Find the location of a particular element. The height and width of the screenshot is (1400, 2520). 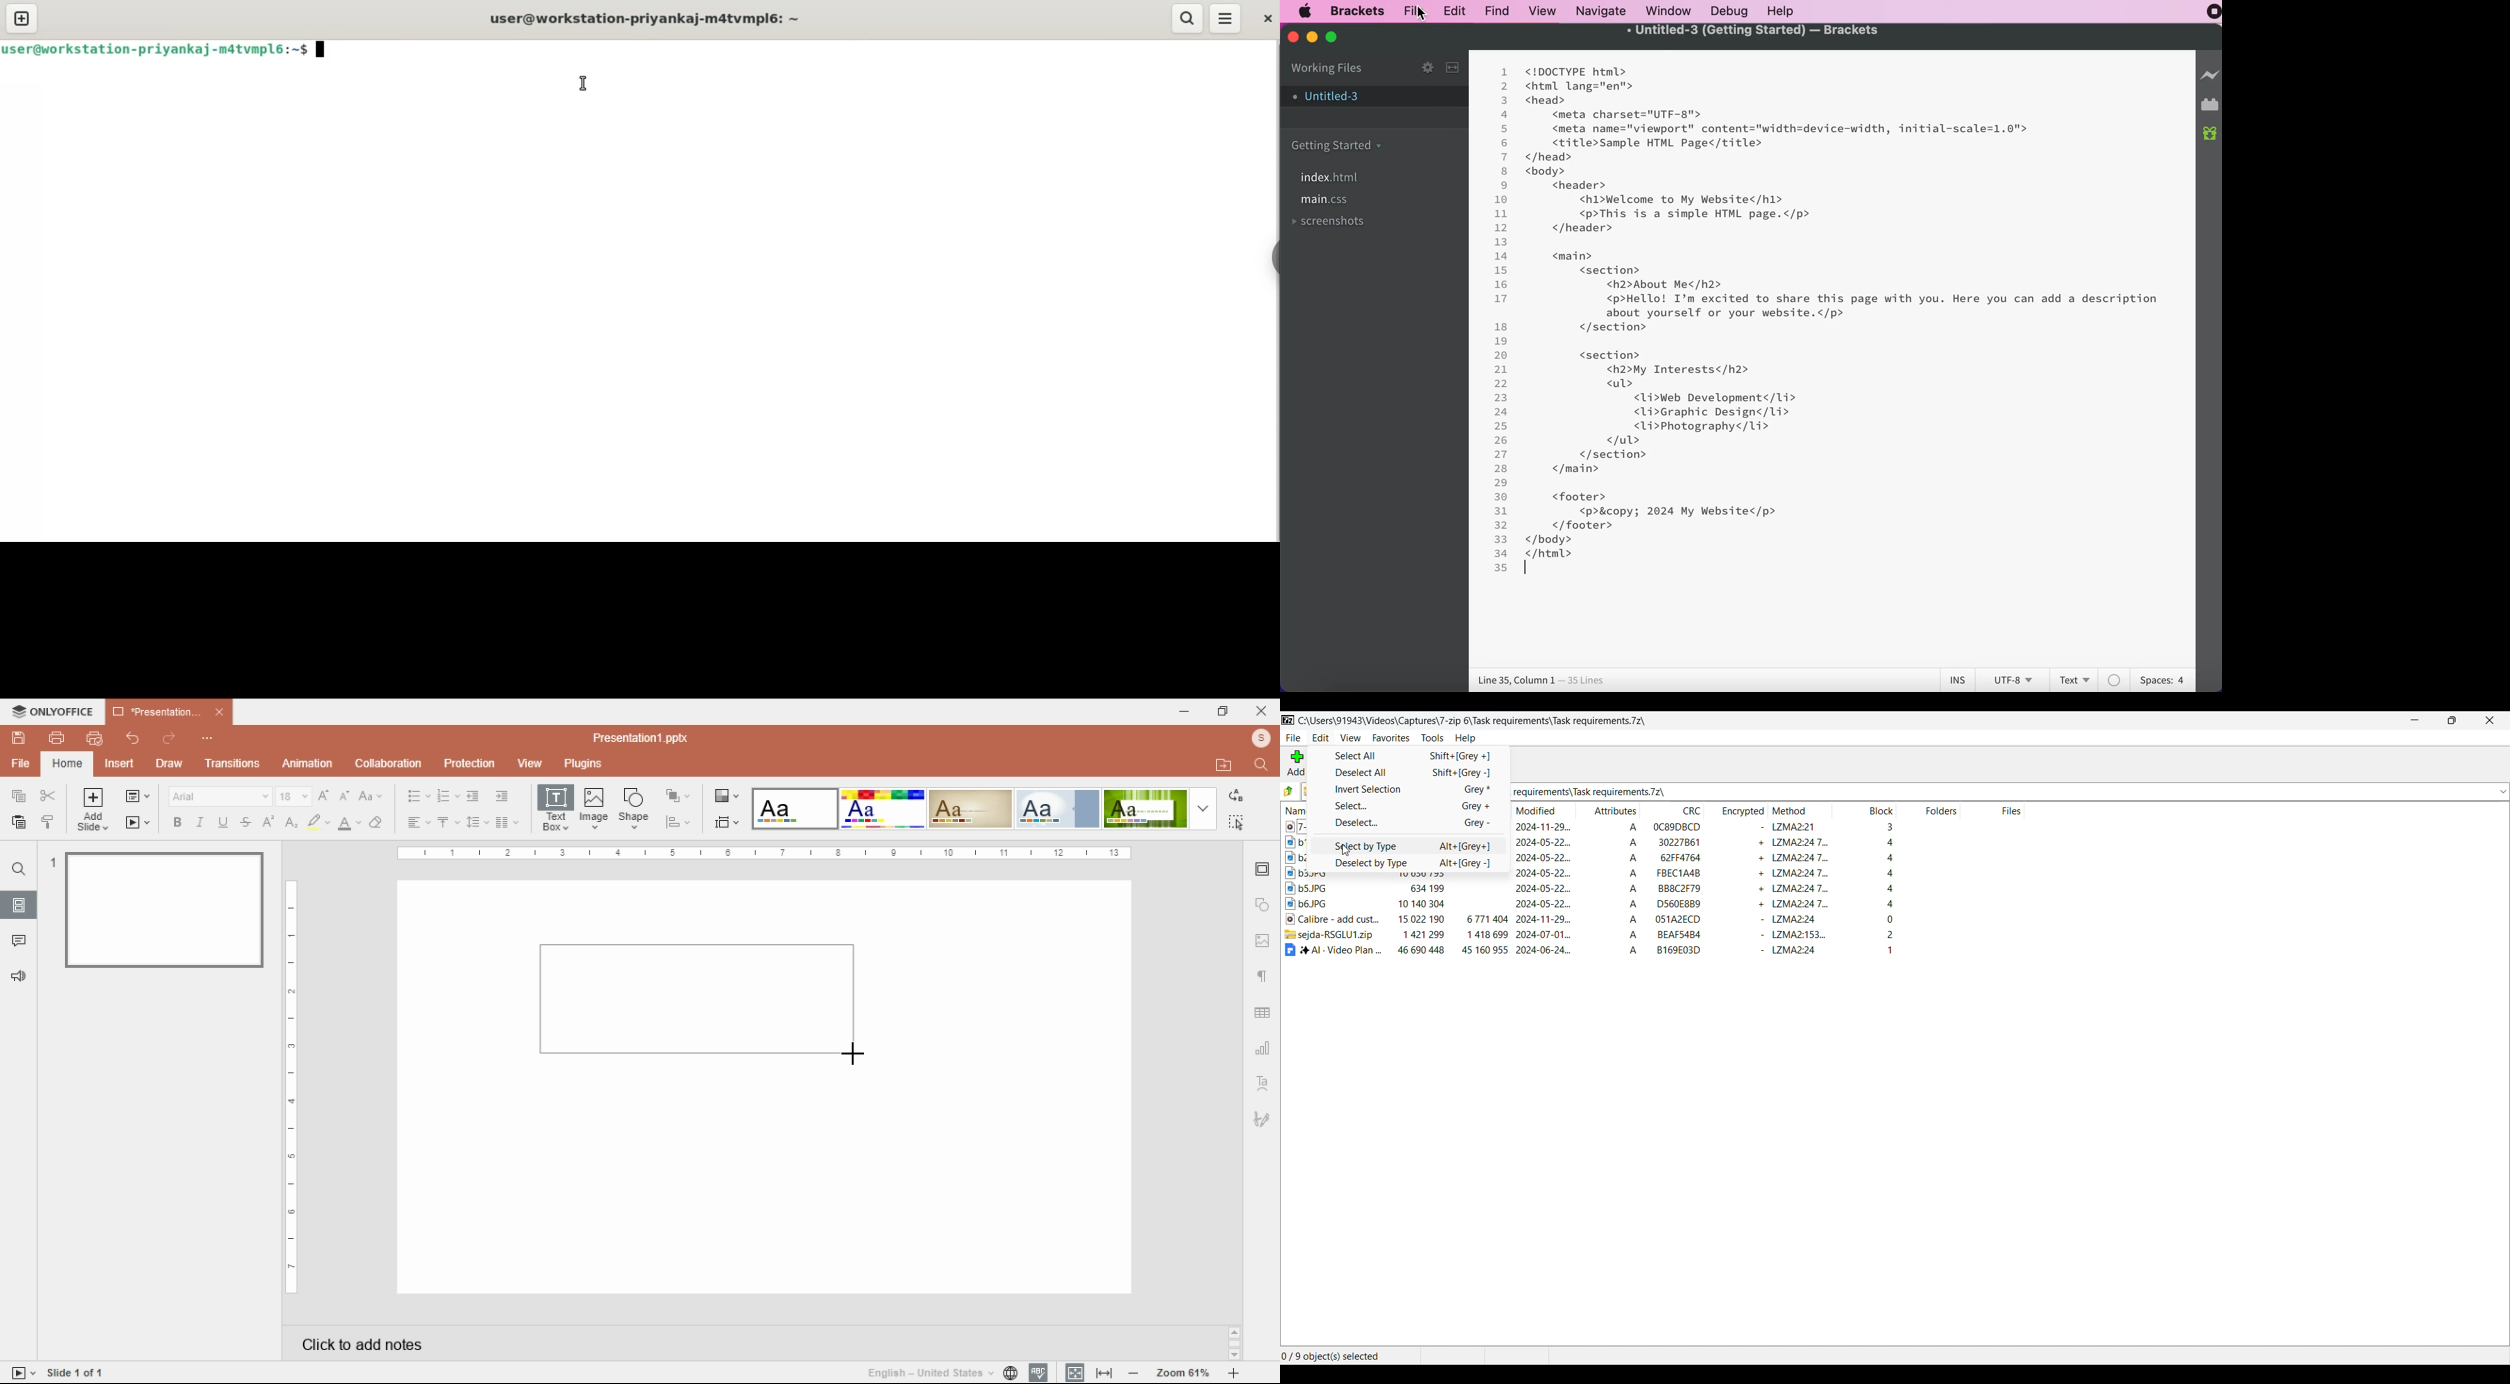

file is located at coordinates (20, 763).